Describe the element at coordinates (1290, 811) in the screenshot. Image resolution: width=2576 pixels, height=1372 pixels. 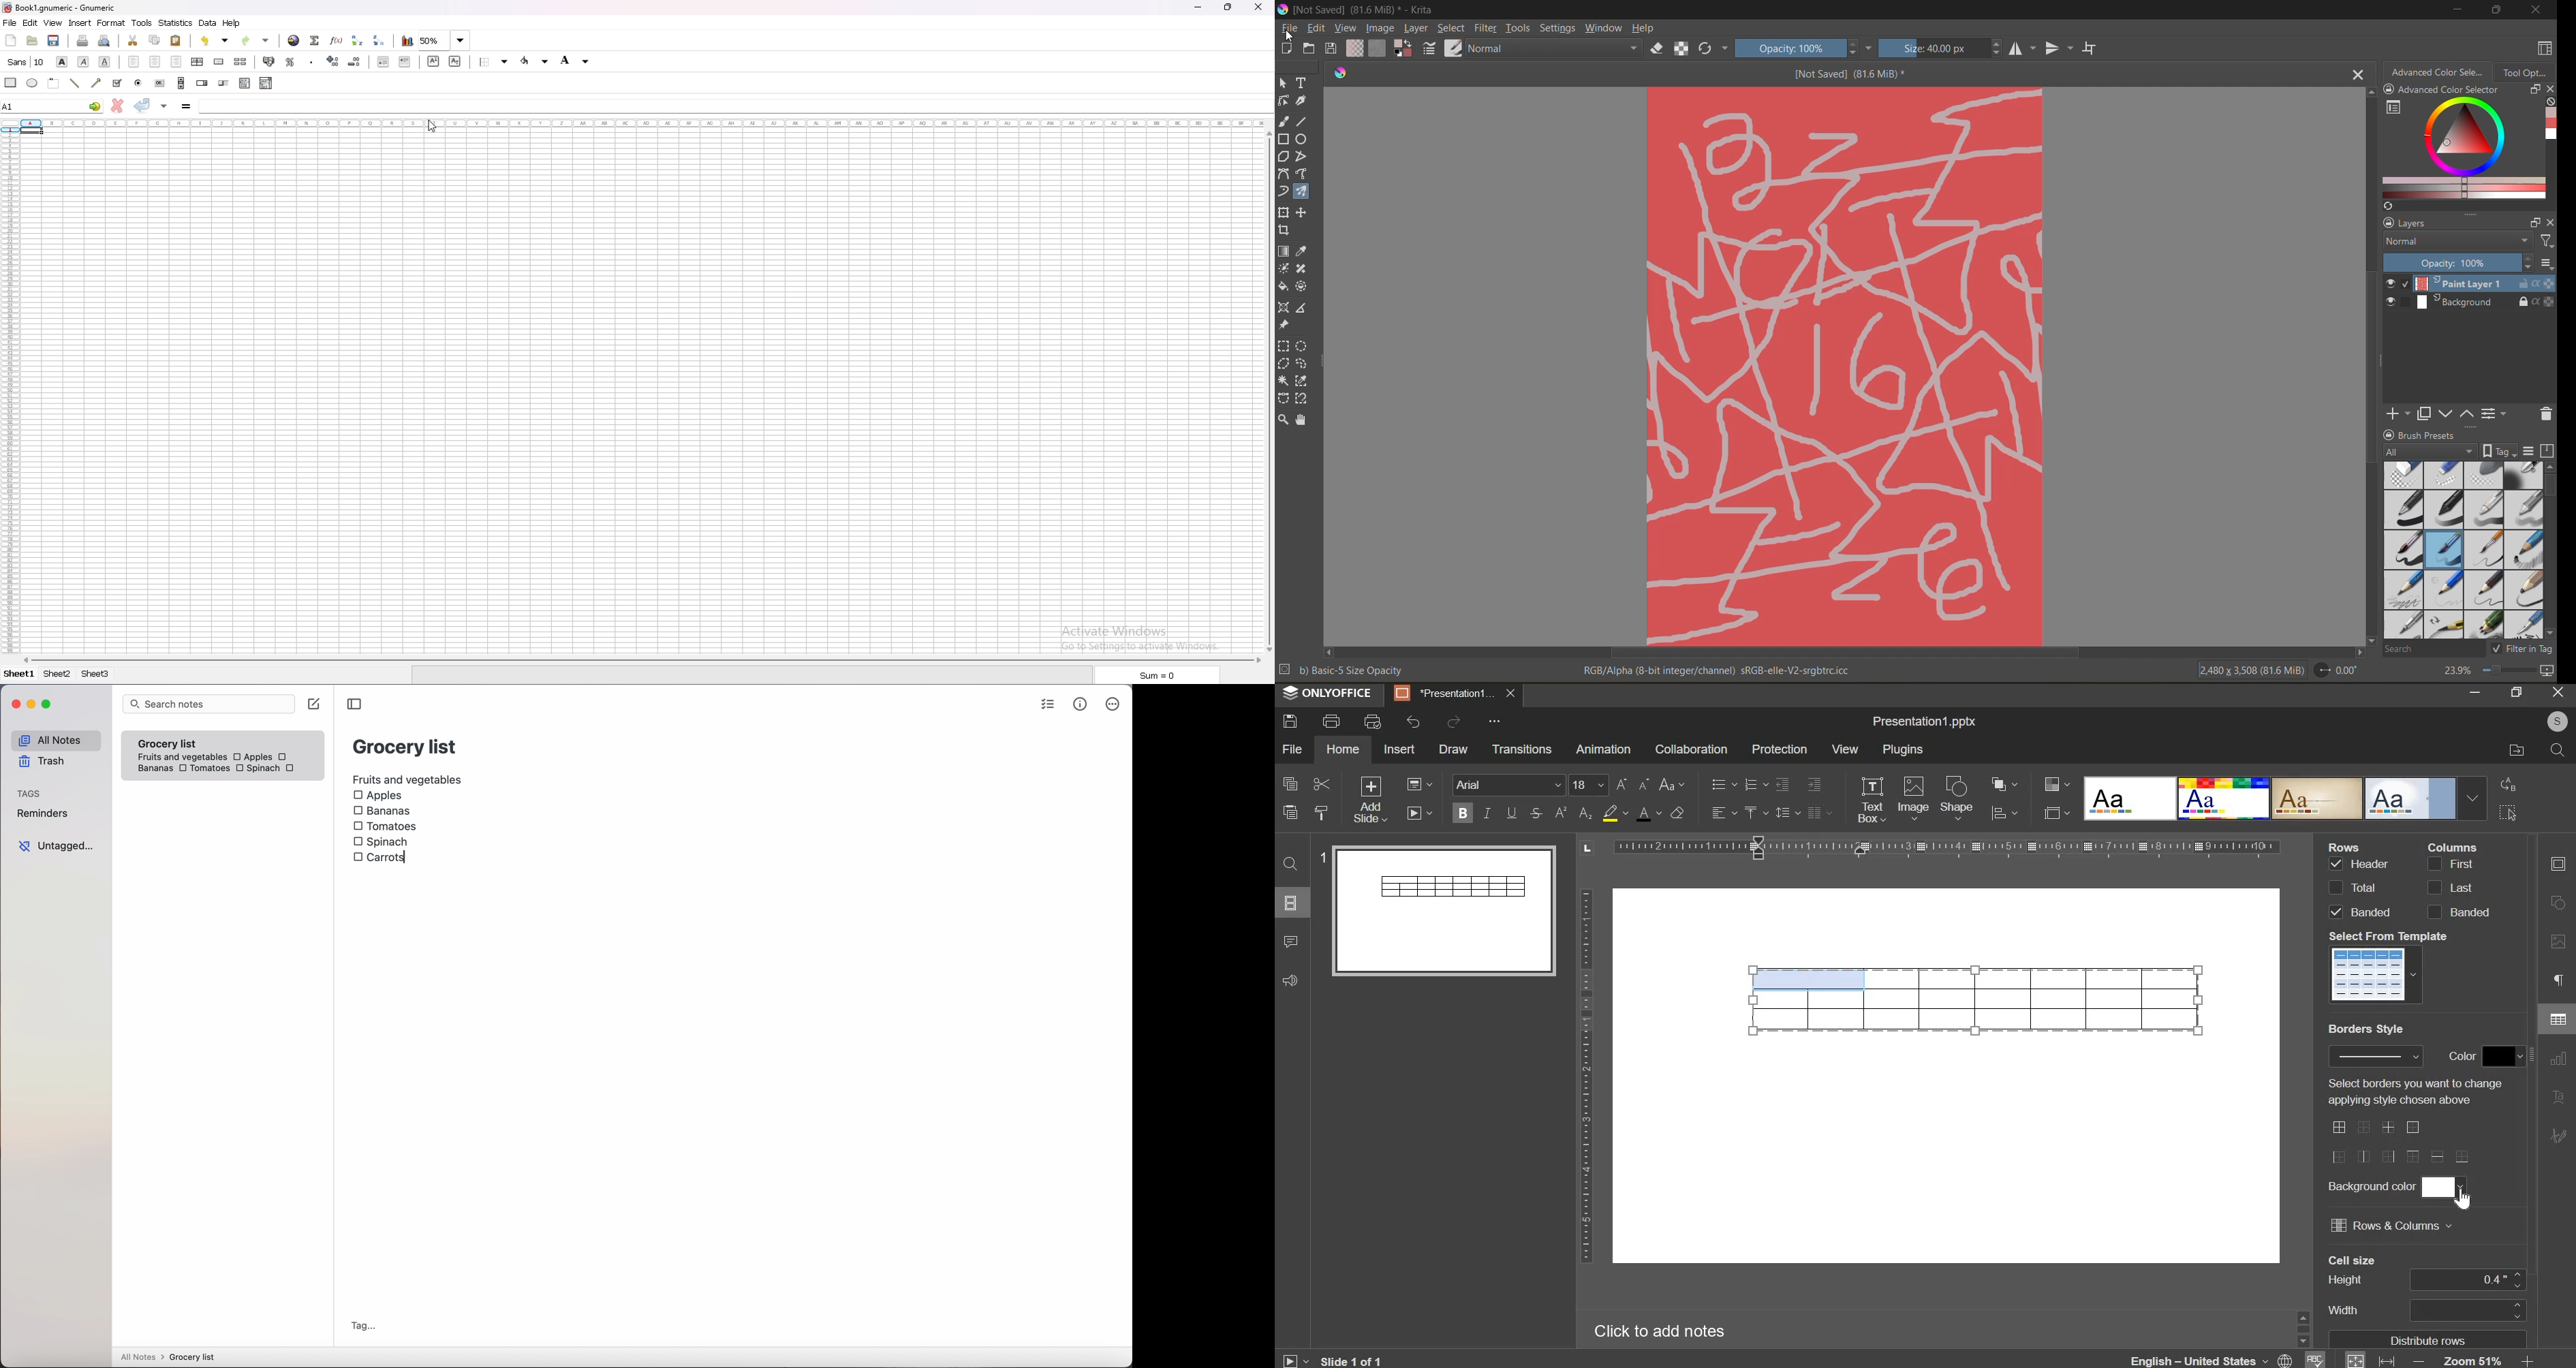
I see `paste` at that location.